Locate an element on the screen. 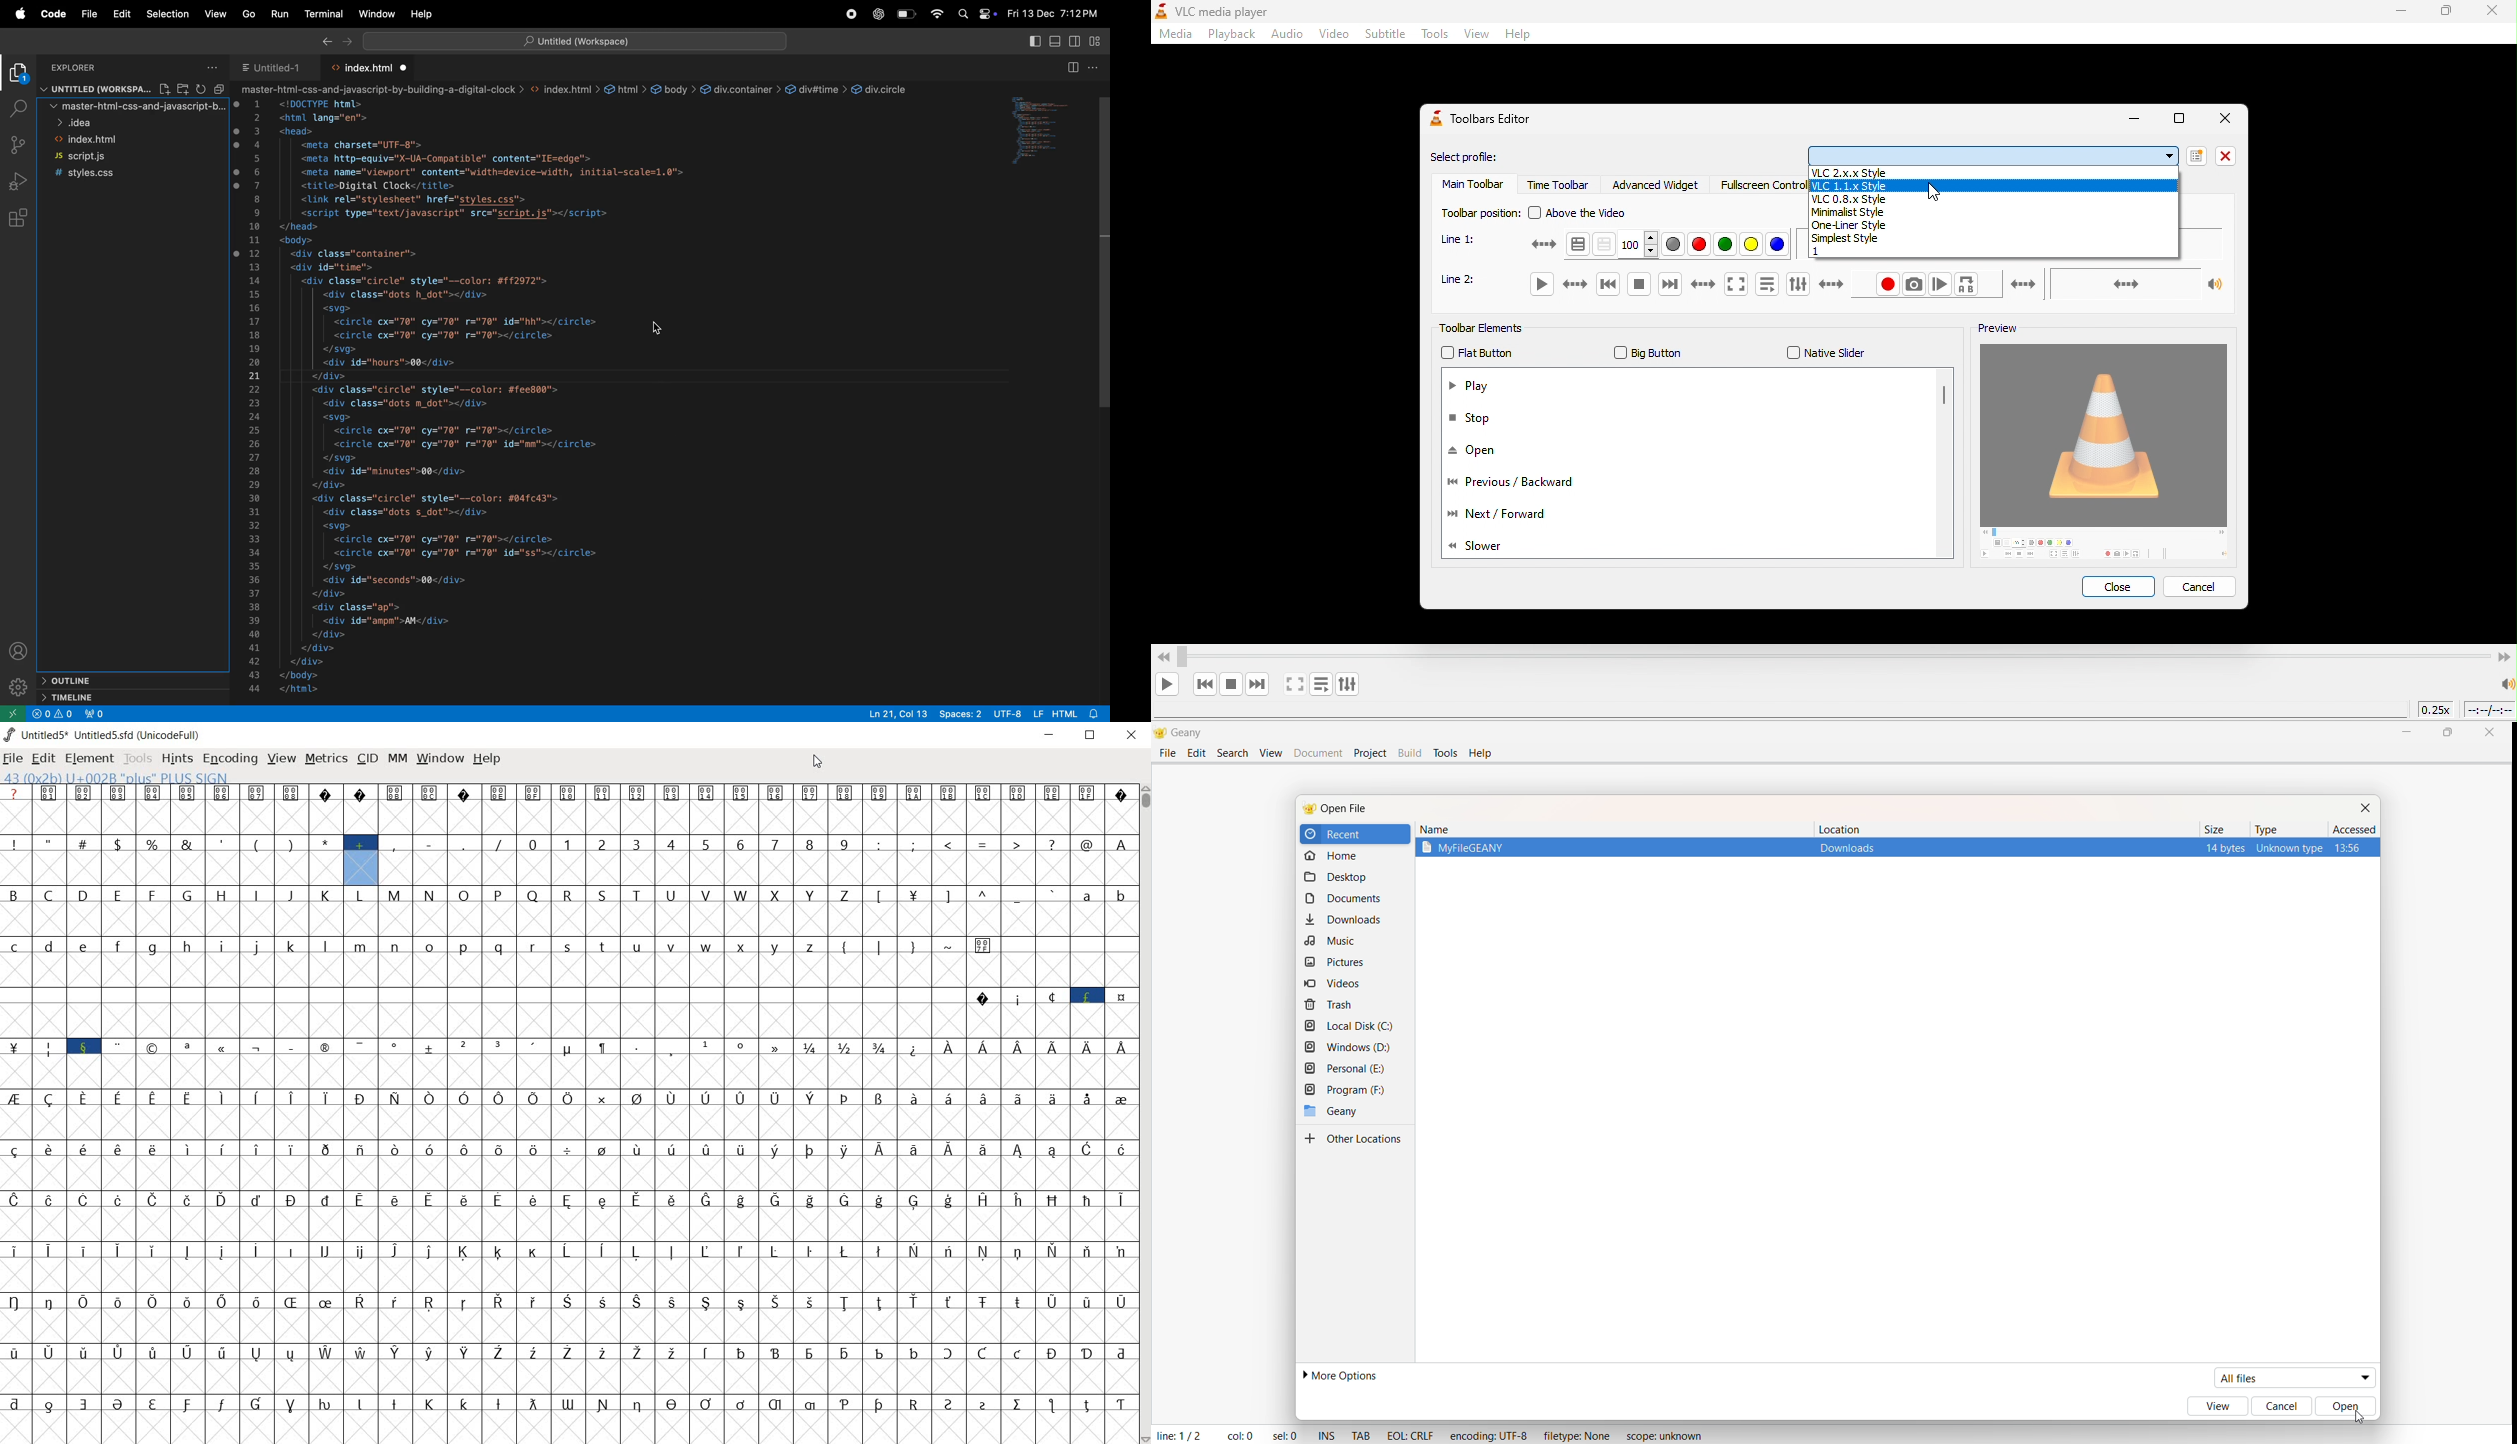 The image size is (2520, 1456). Close is located at coordinates (2225, 118).